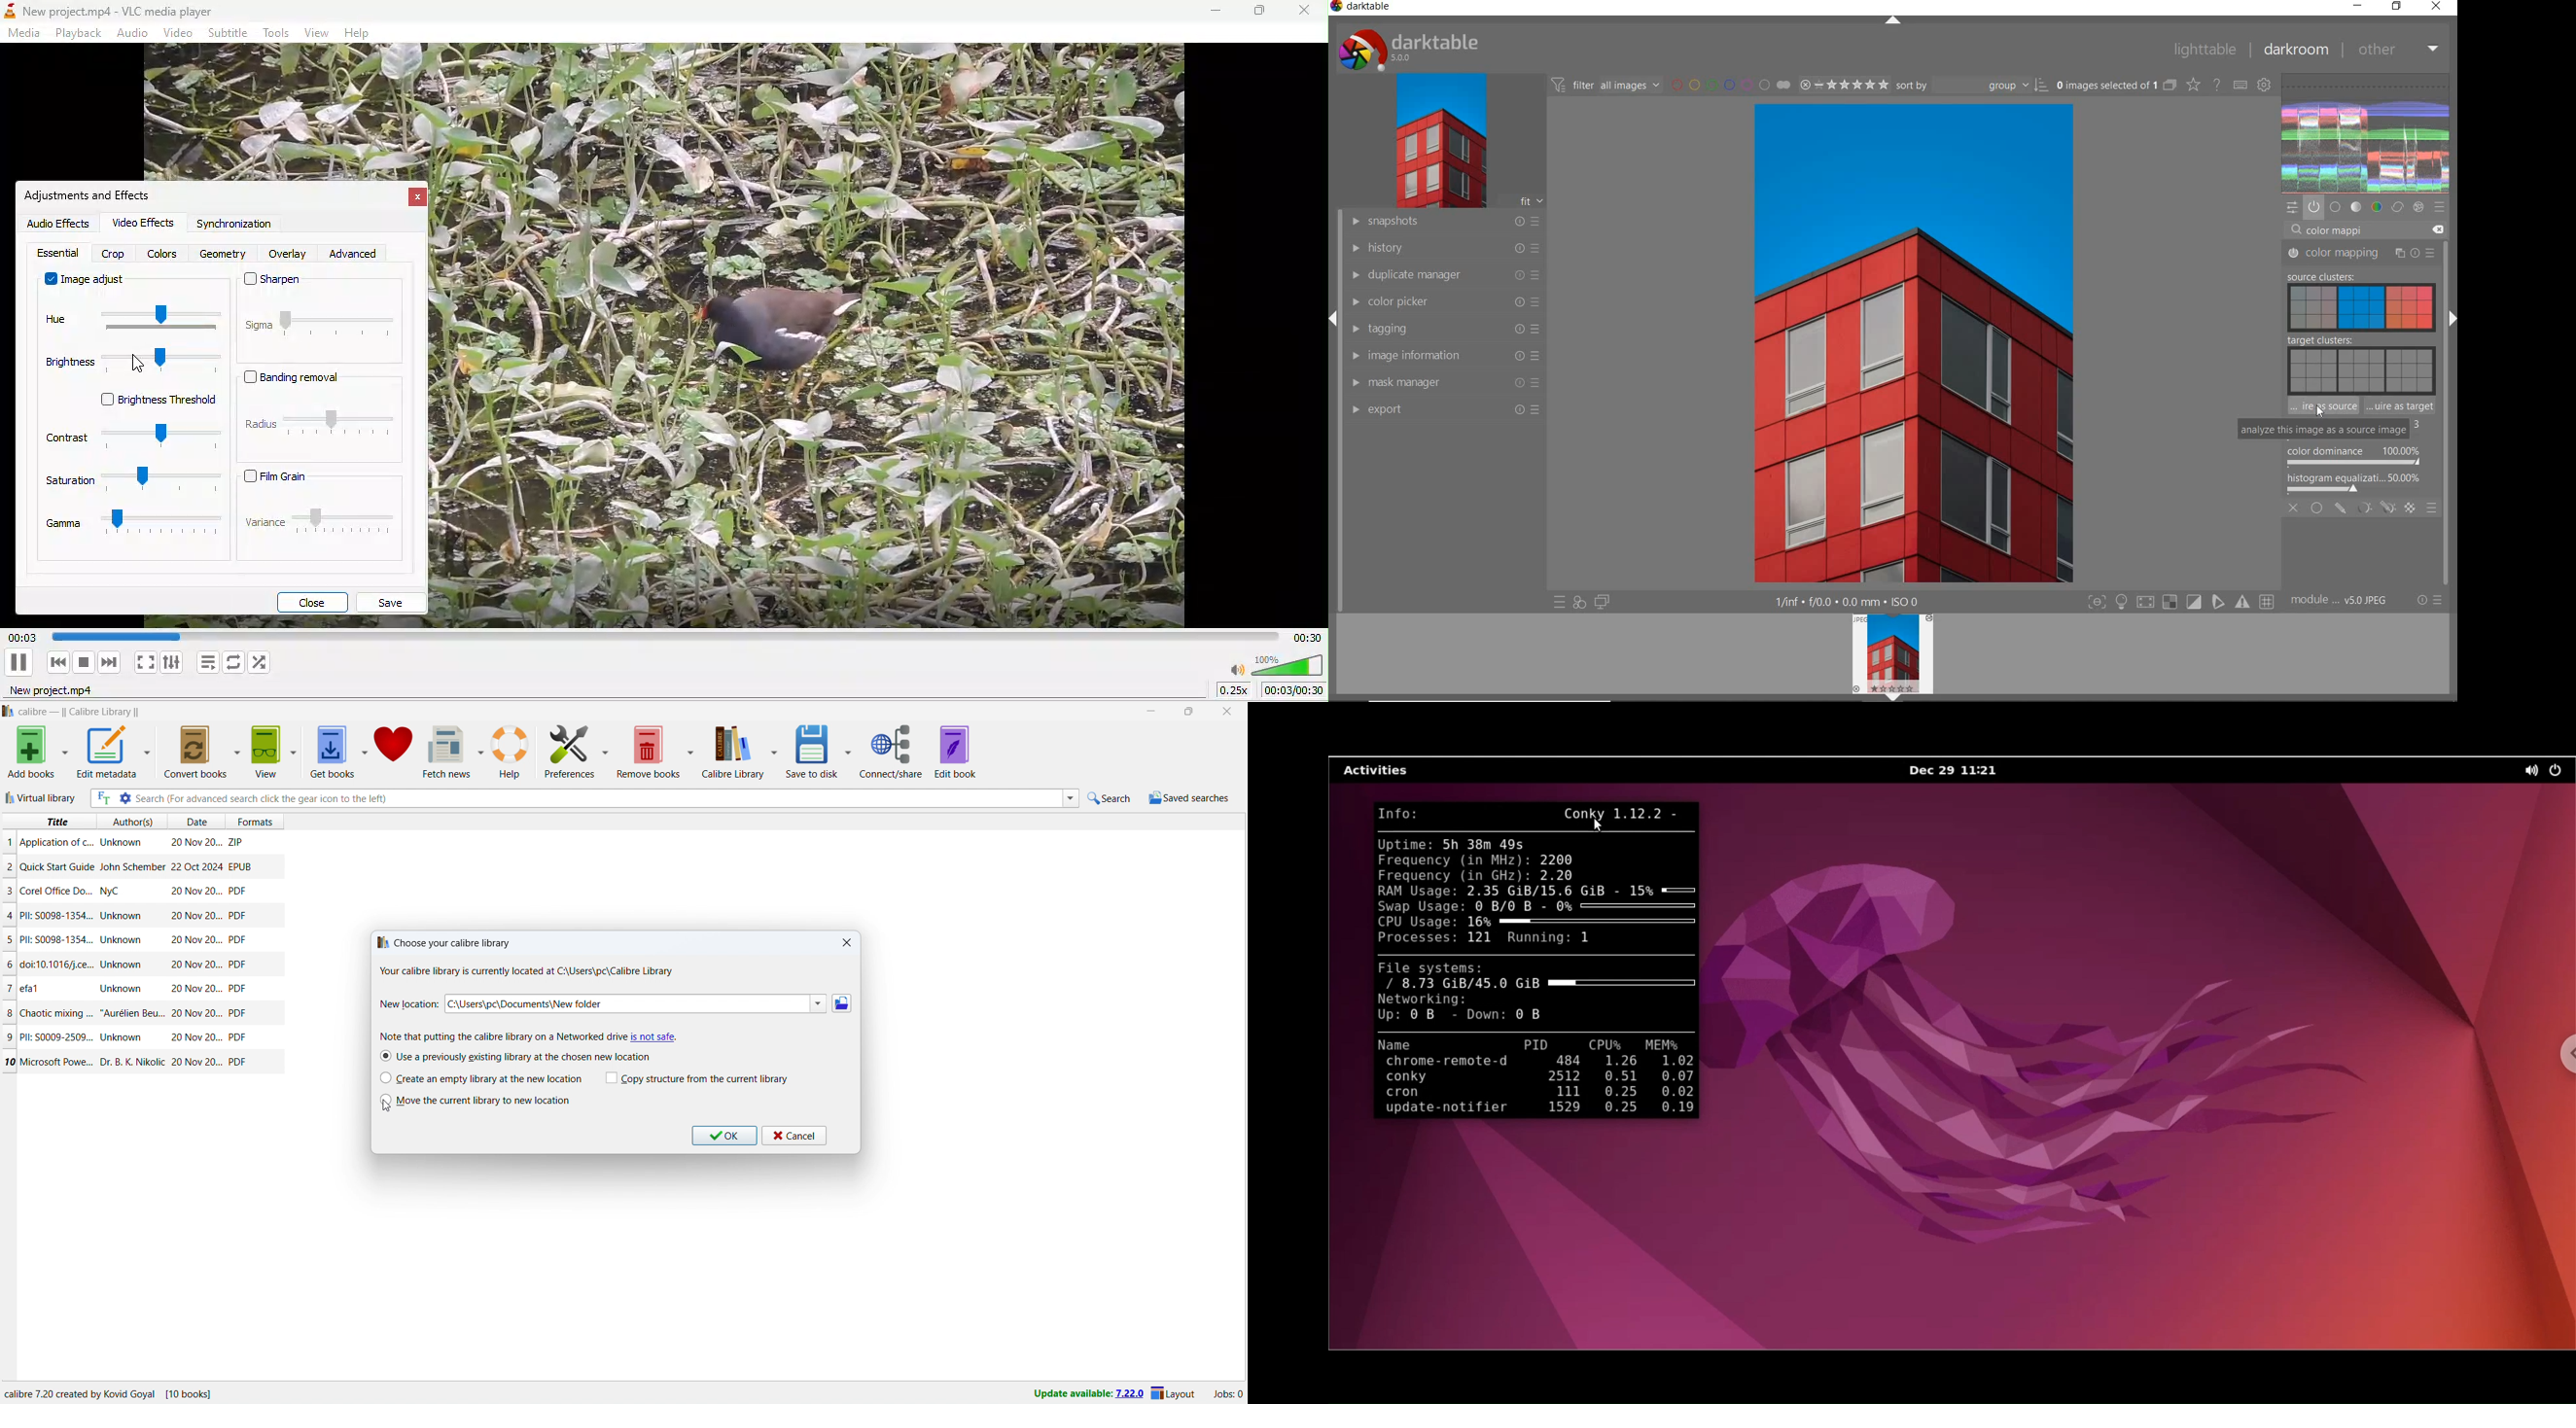  Describe the element at coordinates (238, 750) in the screenshot. I see `convert books options` at that location.